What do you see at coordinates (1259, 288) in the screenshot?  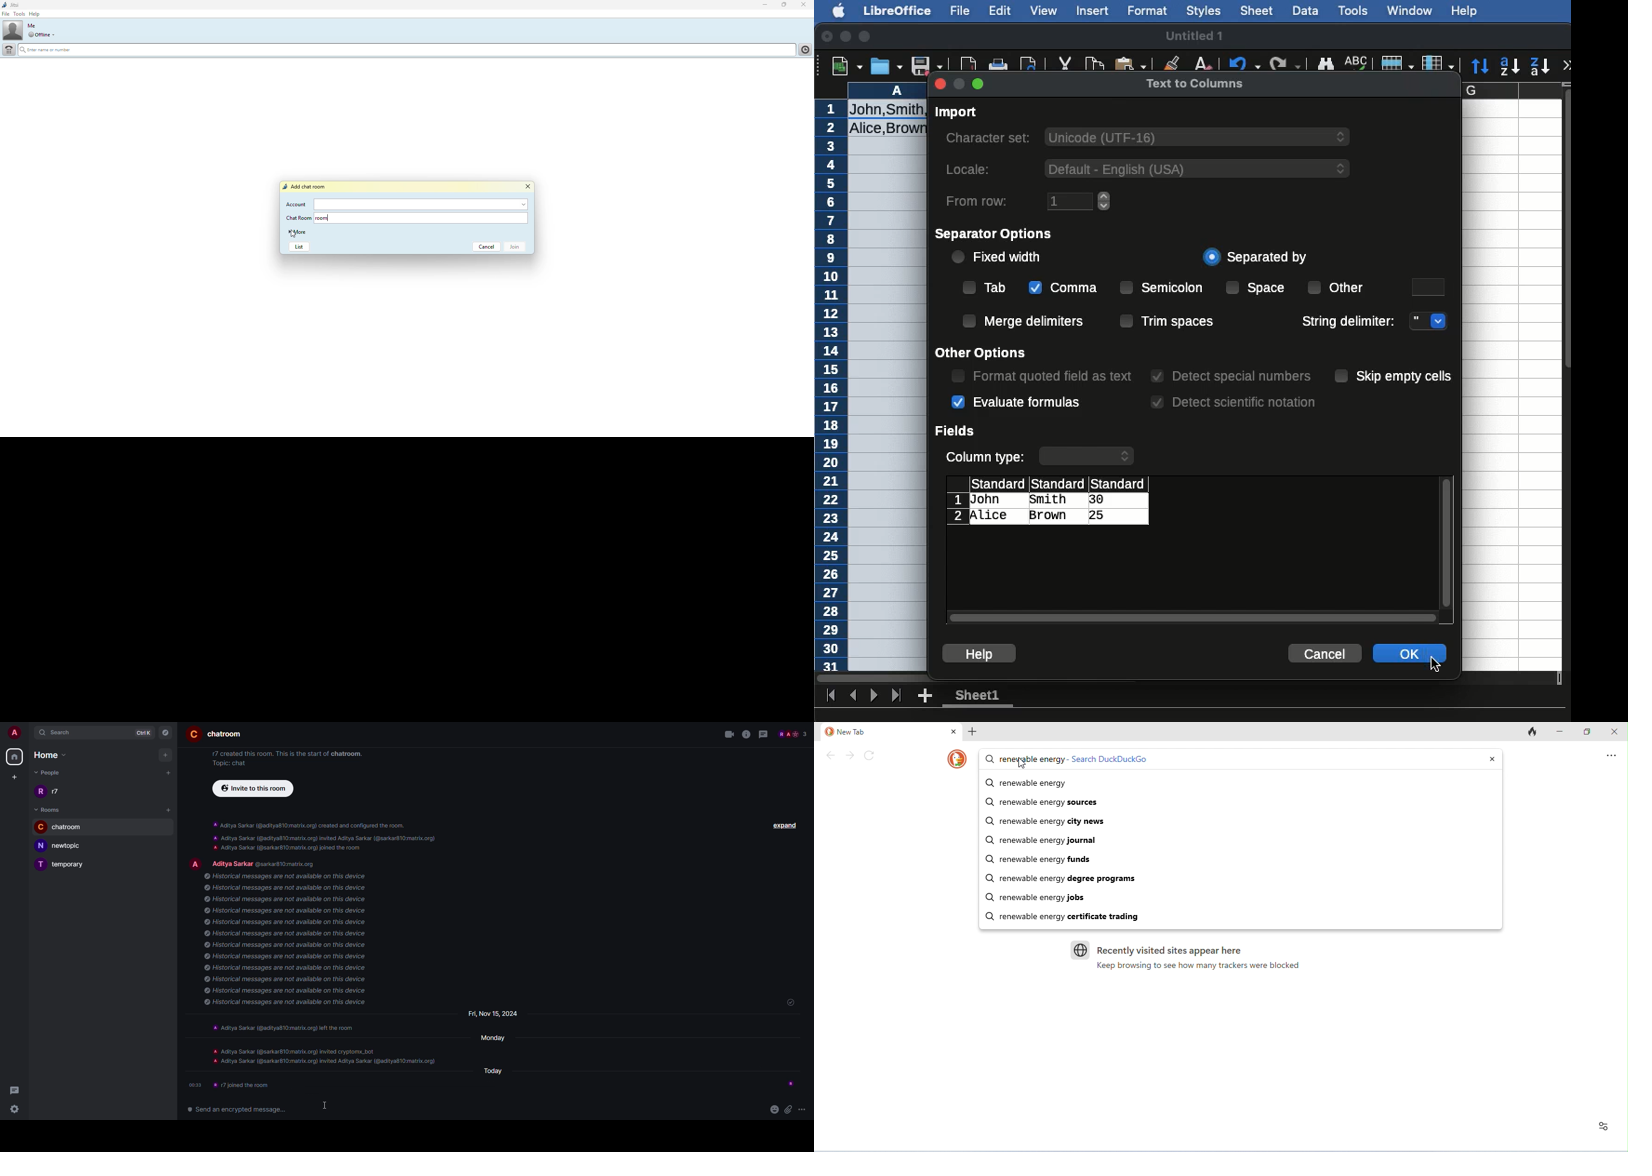 I see `Space` at bounding box center [1259, 288].